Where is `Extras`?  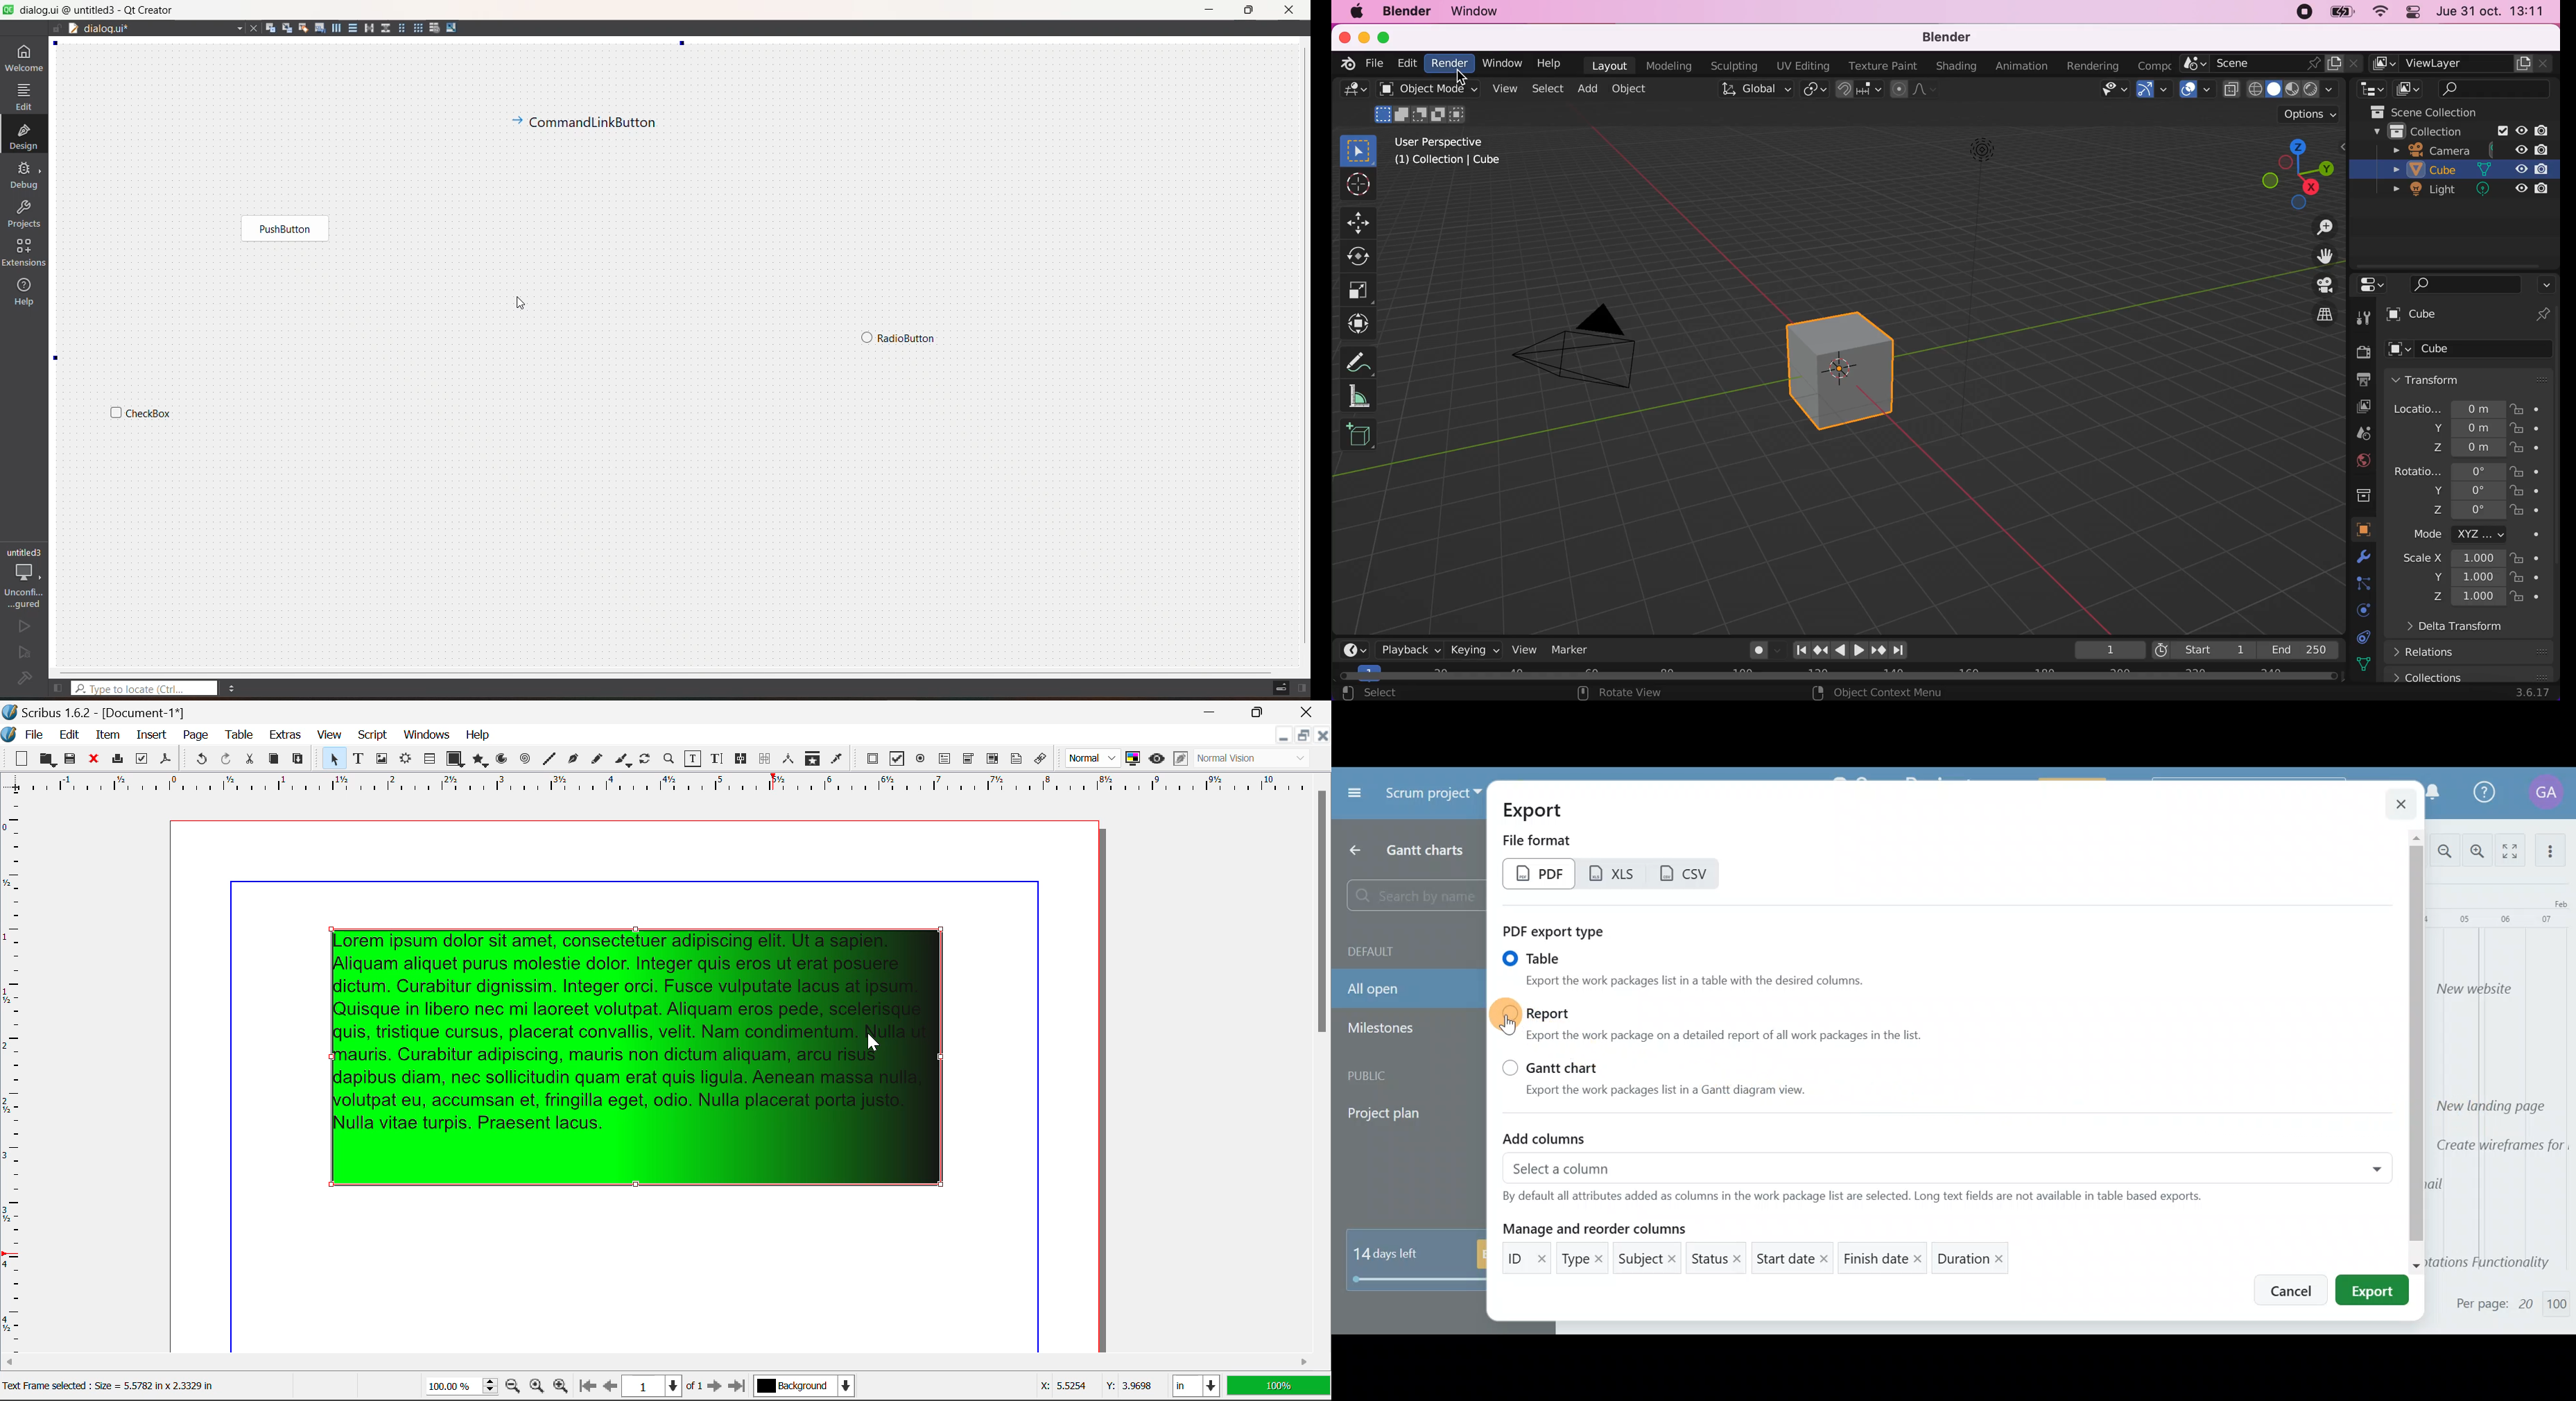
Extras is located at coordinates (287, 735).